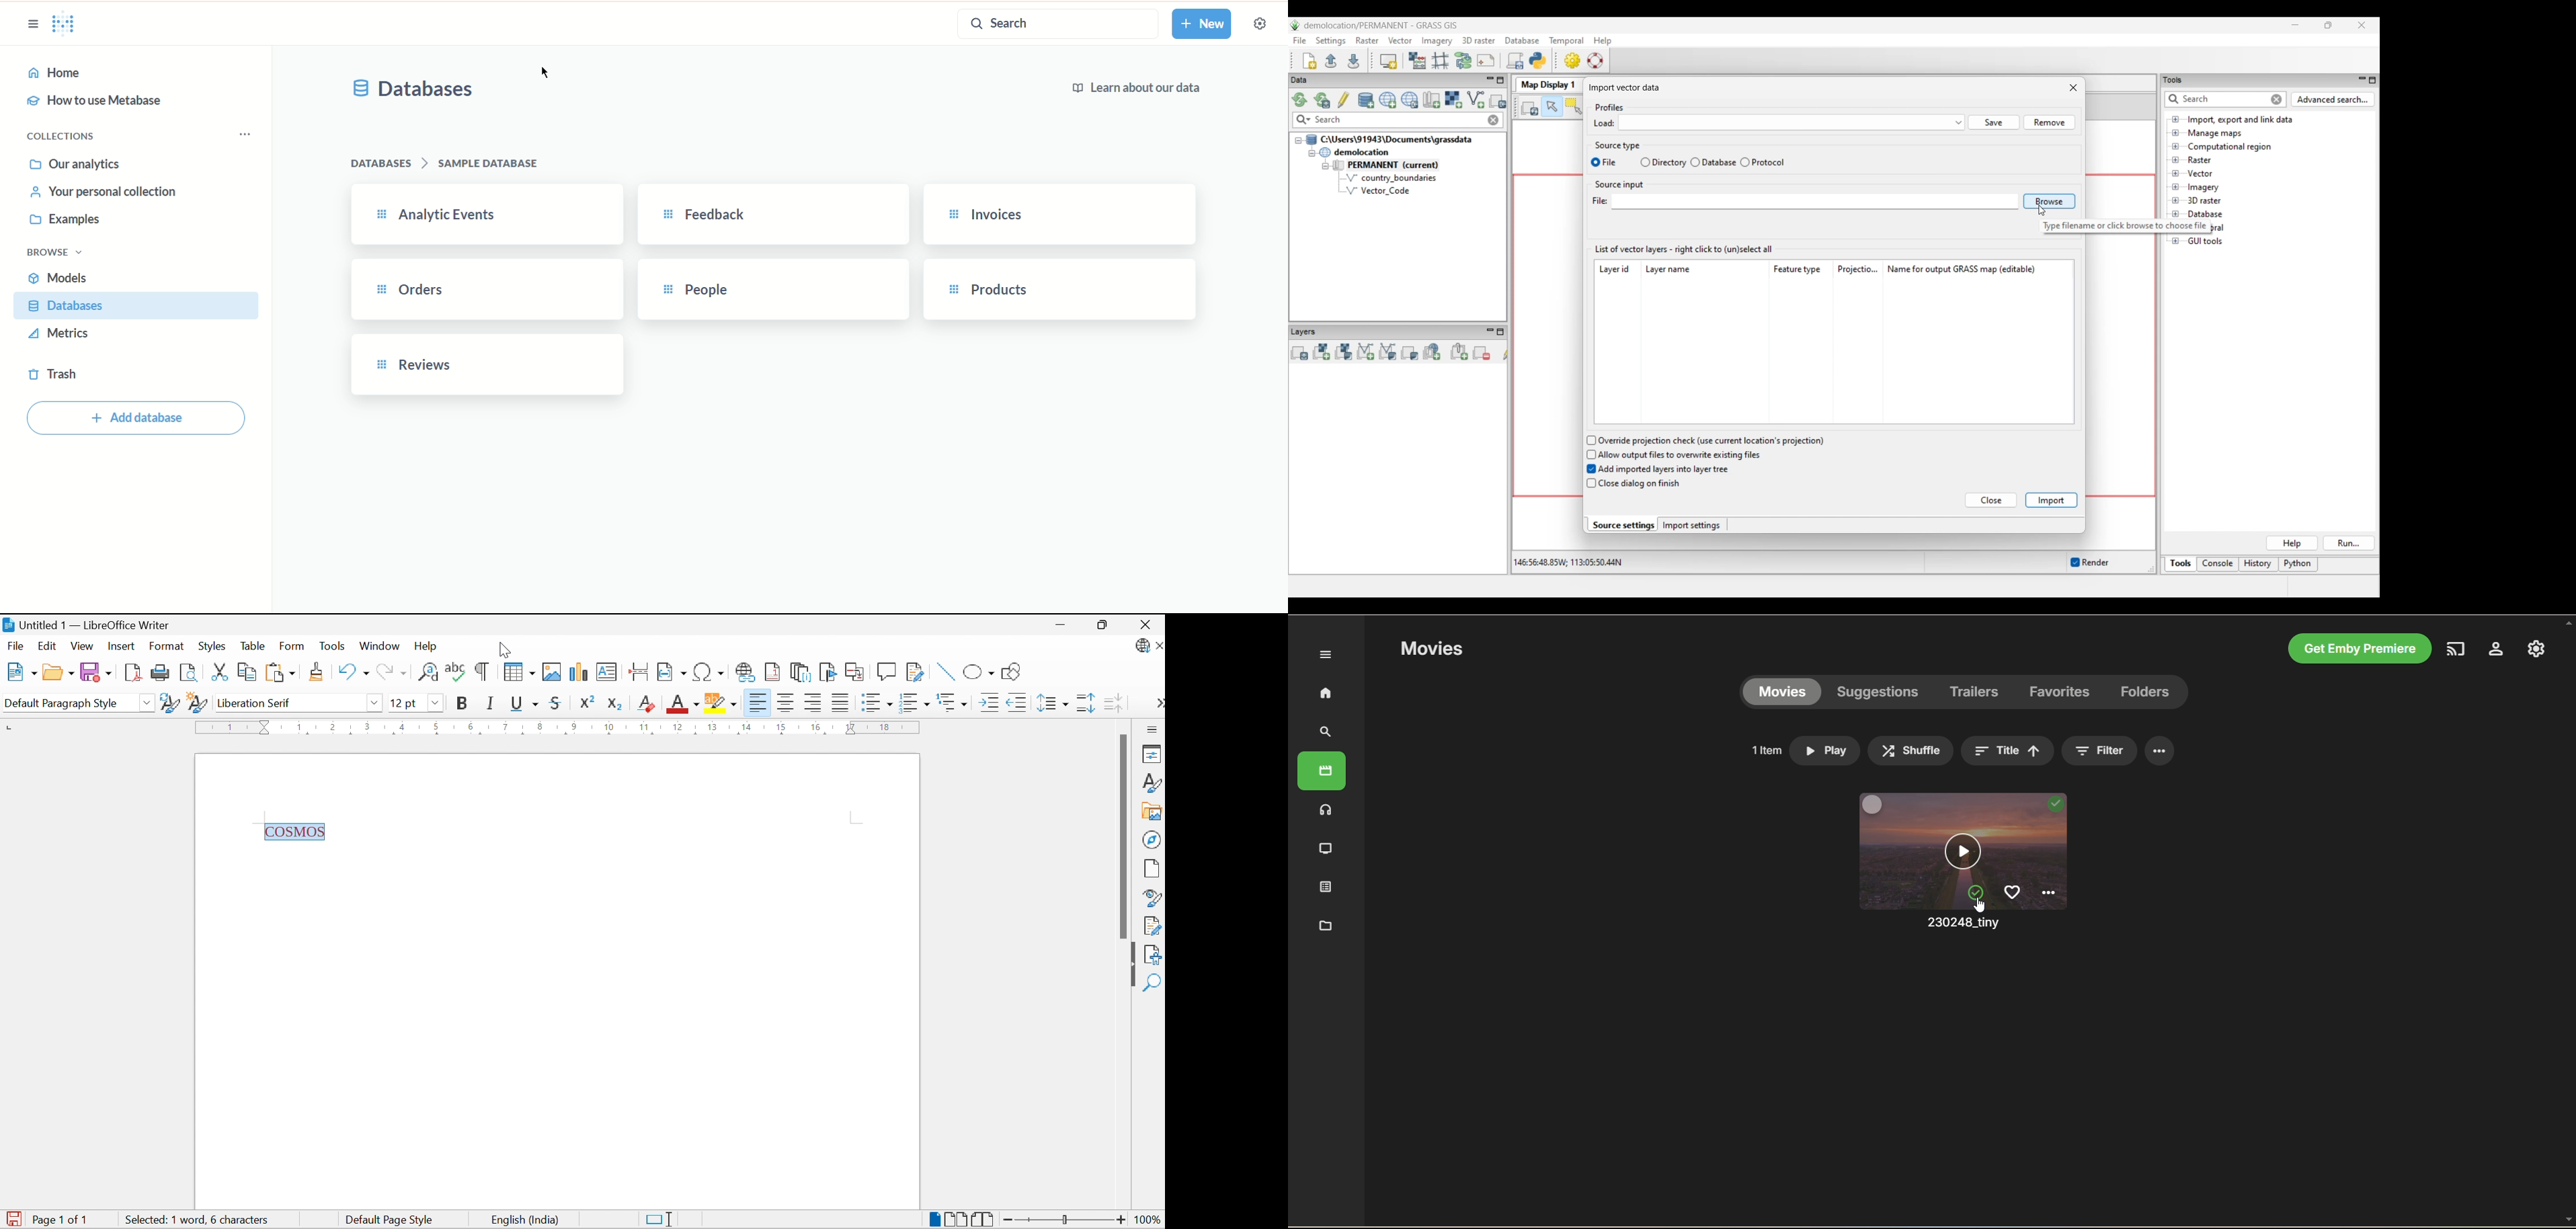 The width and height of the screenshot is (2576, 1232). What do you see at coordinates (953, 701) in the screenshot?
I see `Select Outline Format` at bounding box center [953, 701].